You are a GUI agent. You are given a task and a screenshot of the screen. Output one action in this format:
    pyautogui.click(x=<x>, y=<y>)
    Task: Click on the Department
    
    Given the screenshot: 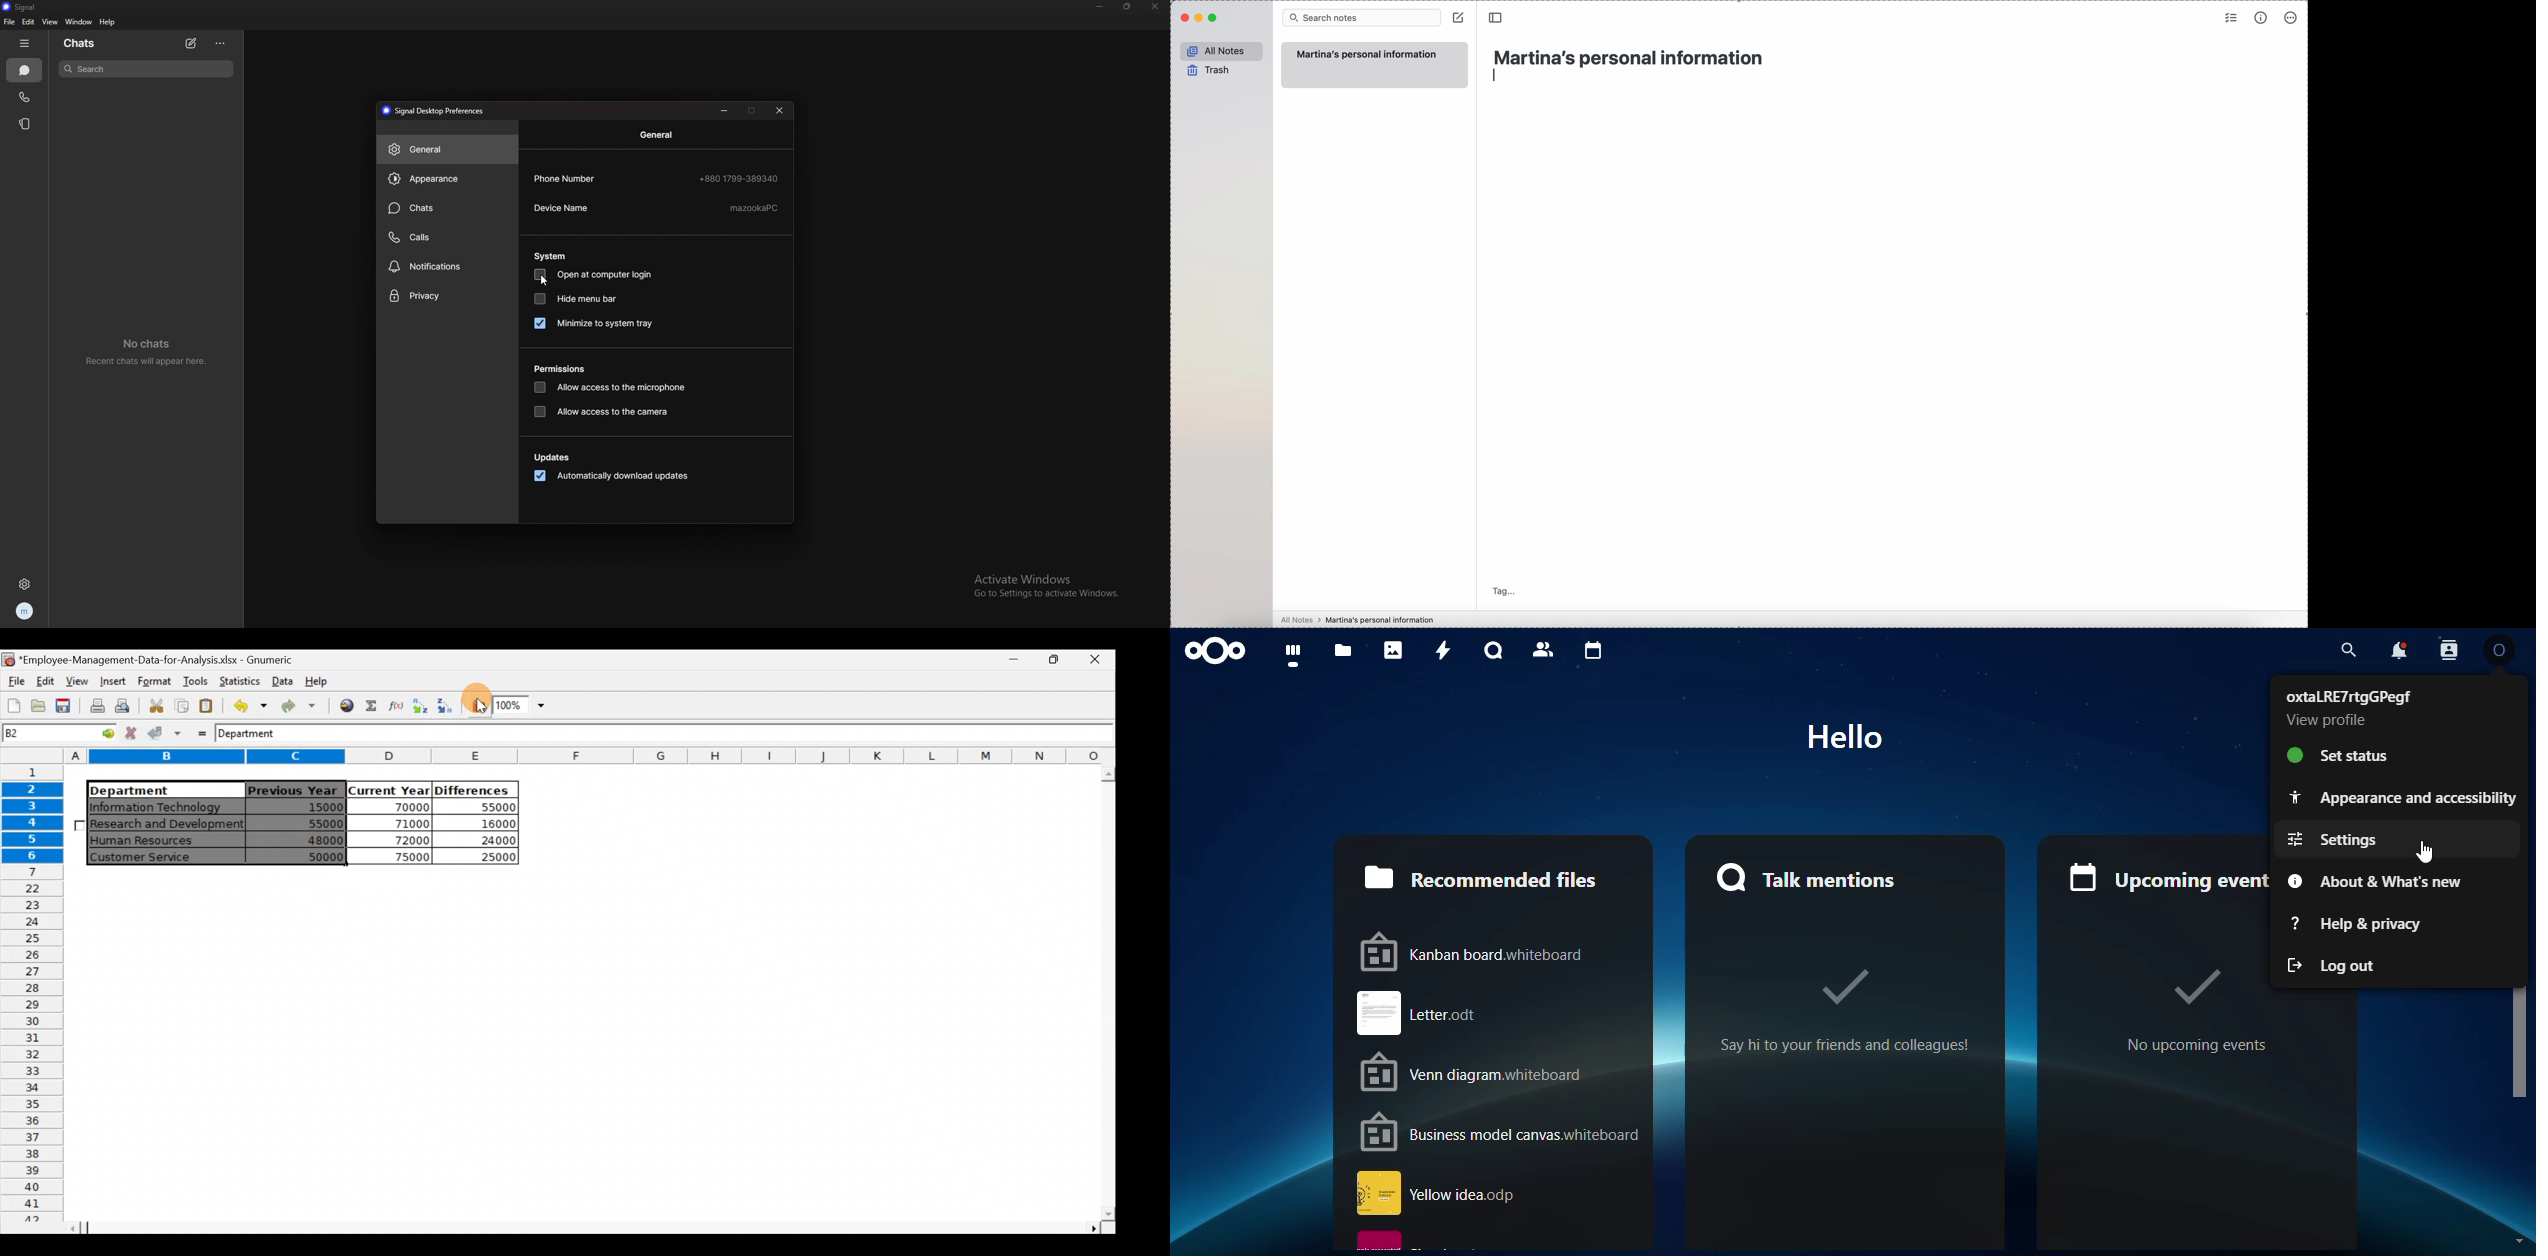 What is the action you would take?
    pyautogui.click(x=158, y=790)
    